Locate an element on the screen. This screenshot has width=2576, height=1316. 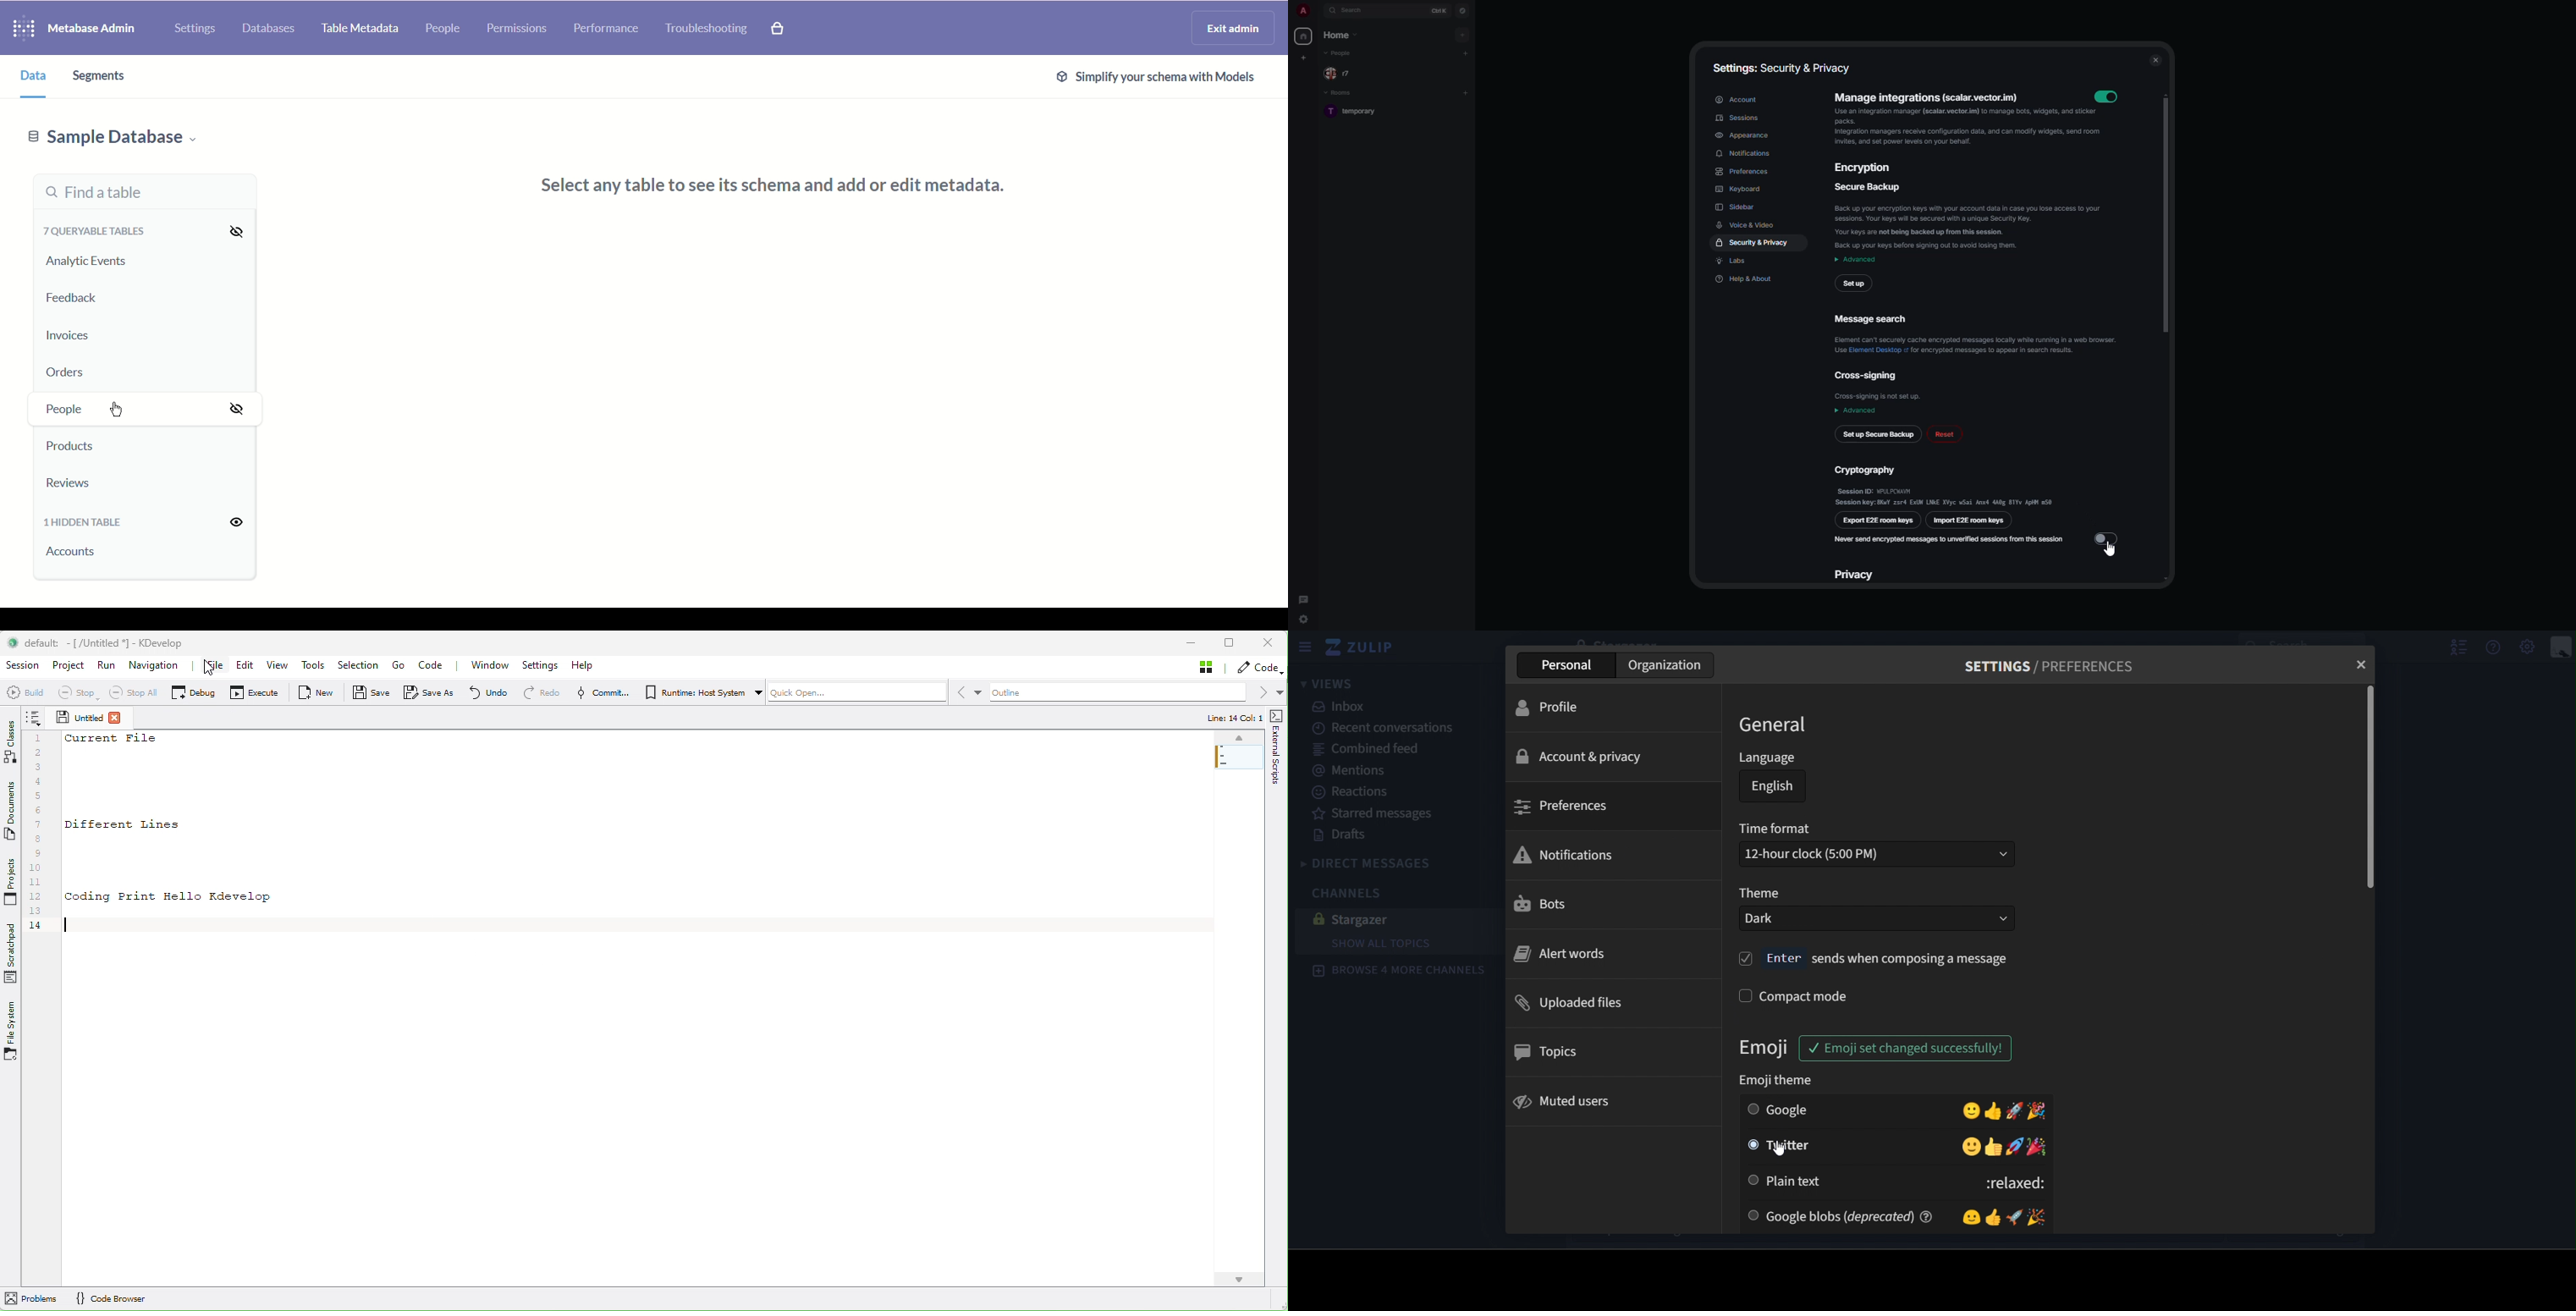
import e2e room keys is located at coordinates (1971, 521).